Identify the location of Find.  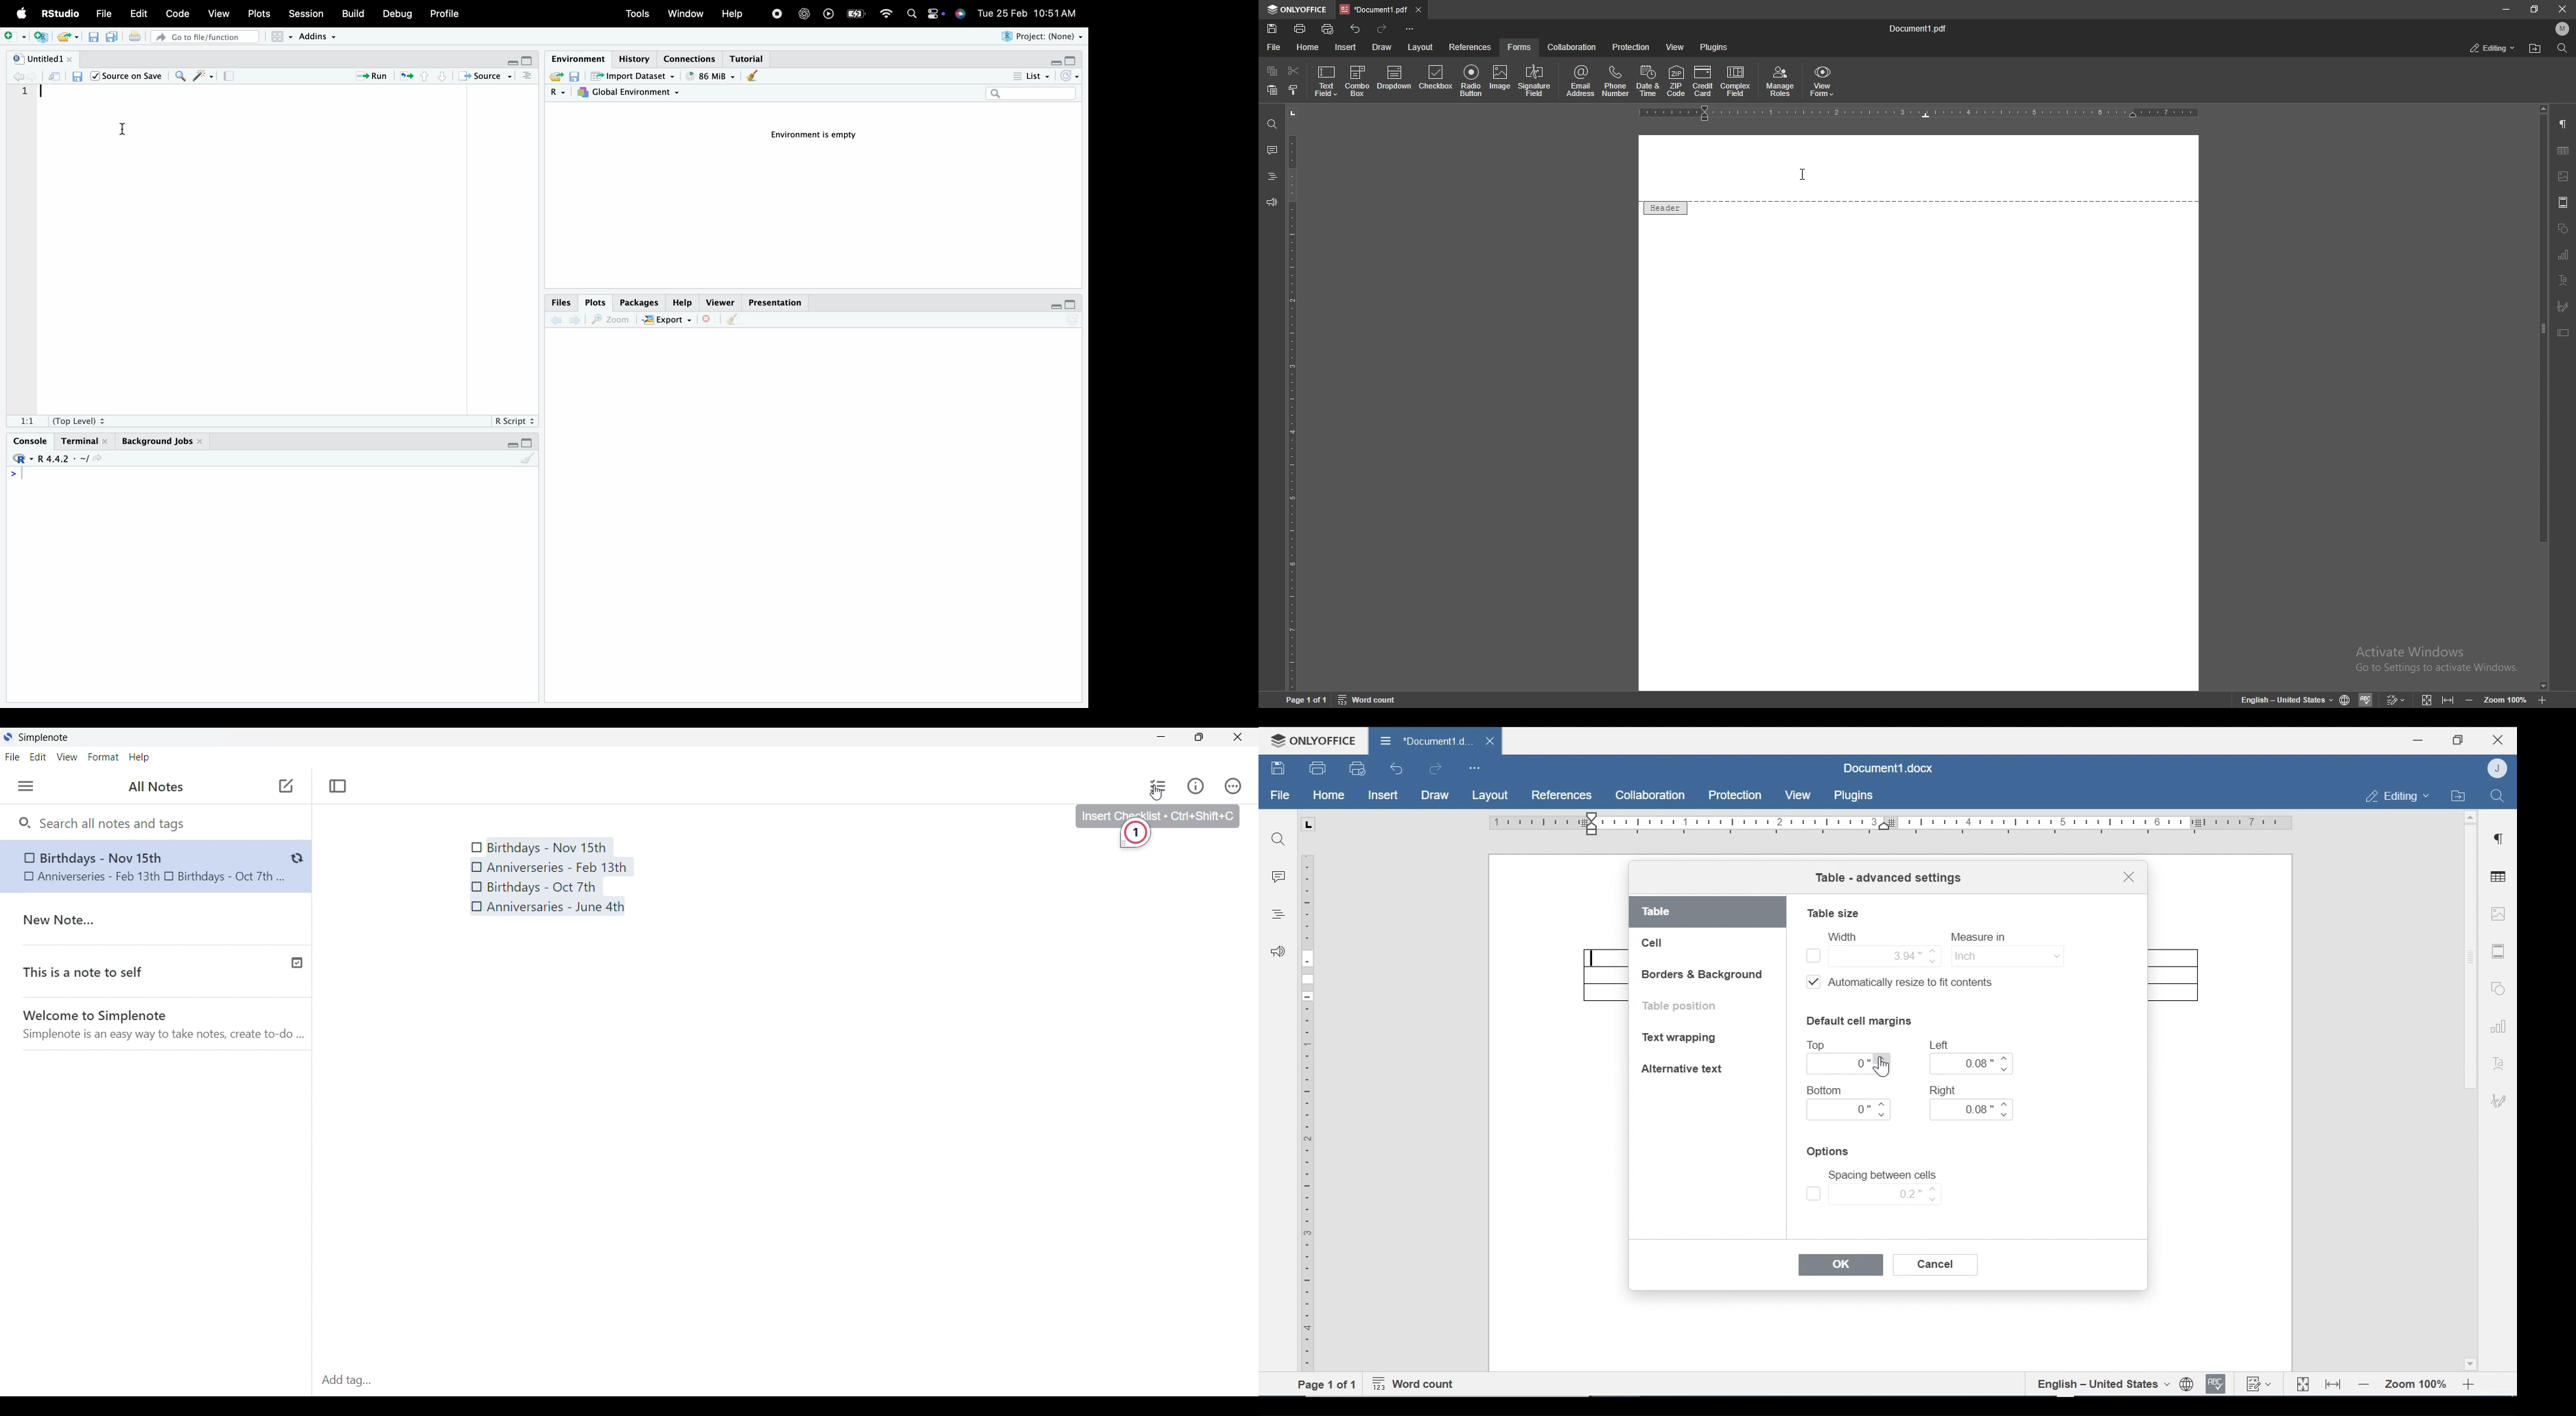
(1278, 837).